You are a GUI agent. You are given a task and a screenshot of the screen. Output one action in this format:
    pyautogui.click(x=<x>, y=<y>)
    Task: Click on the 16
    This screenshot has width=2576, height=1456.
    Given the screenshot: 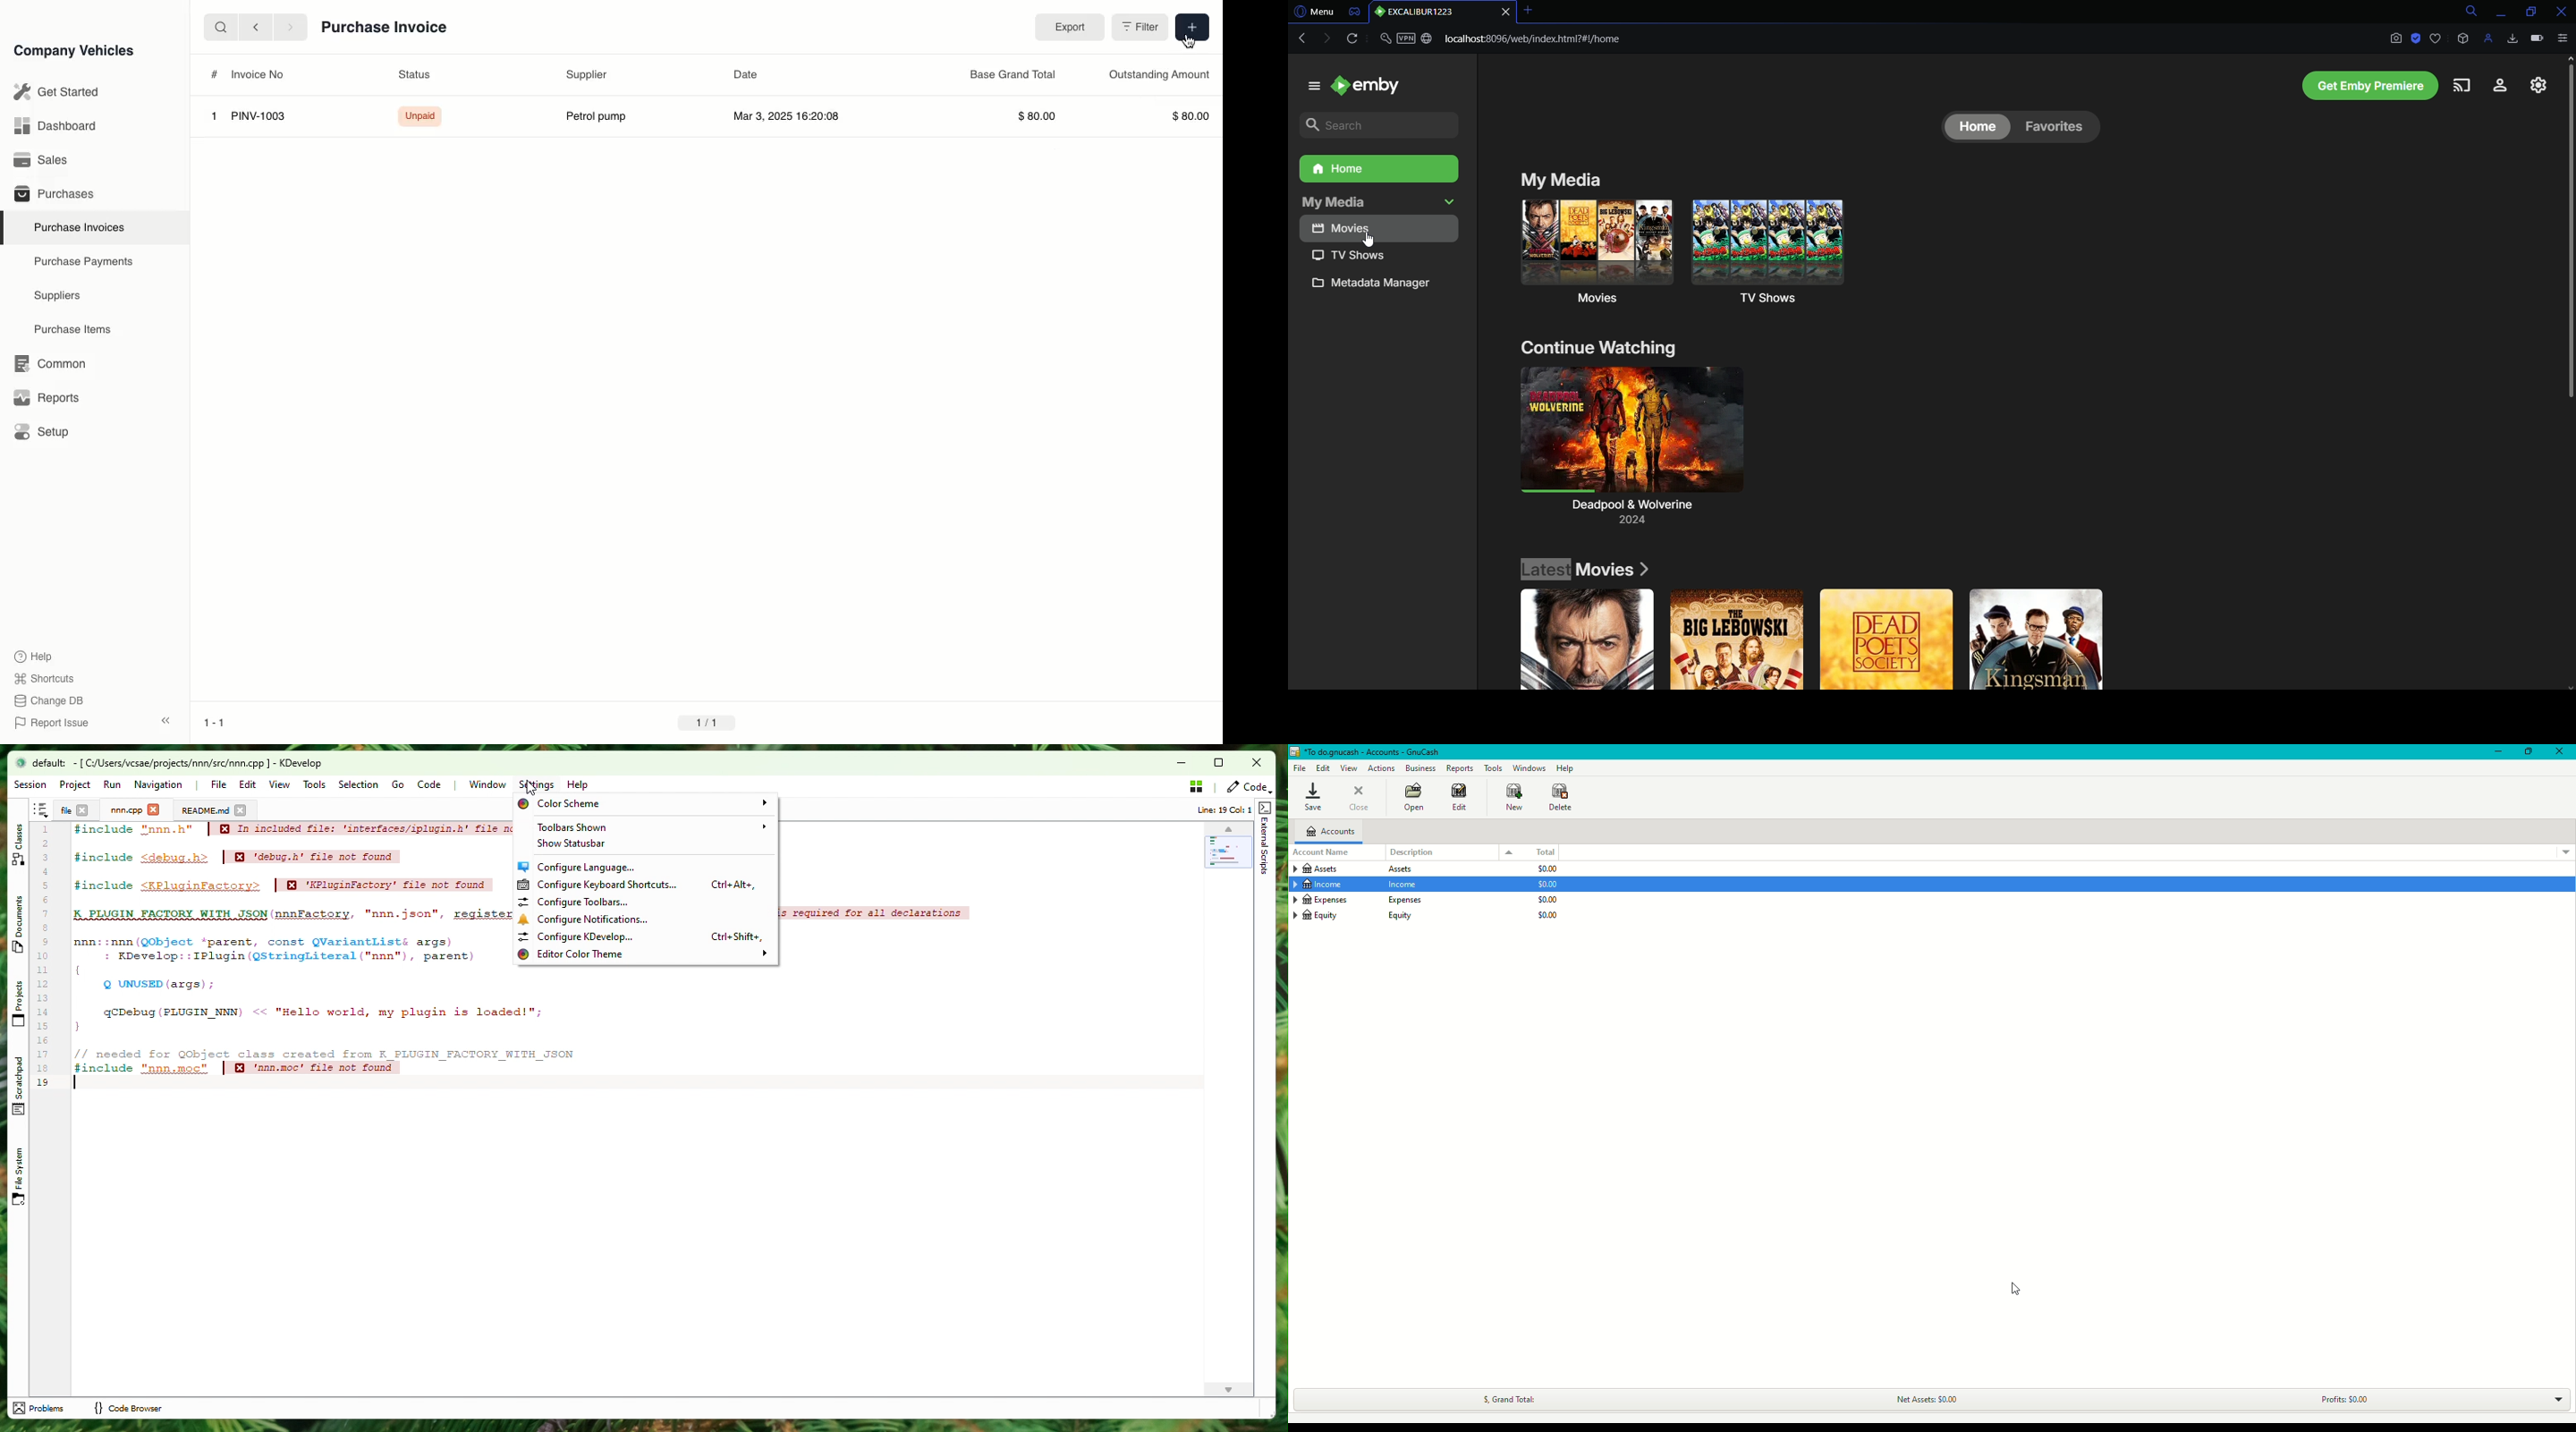 What is the action you would take?
    pyautogui.click(x=43, y=1041)
    